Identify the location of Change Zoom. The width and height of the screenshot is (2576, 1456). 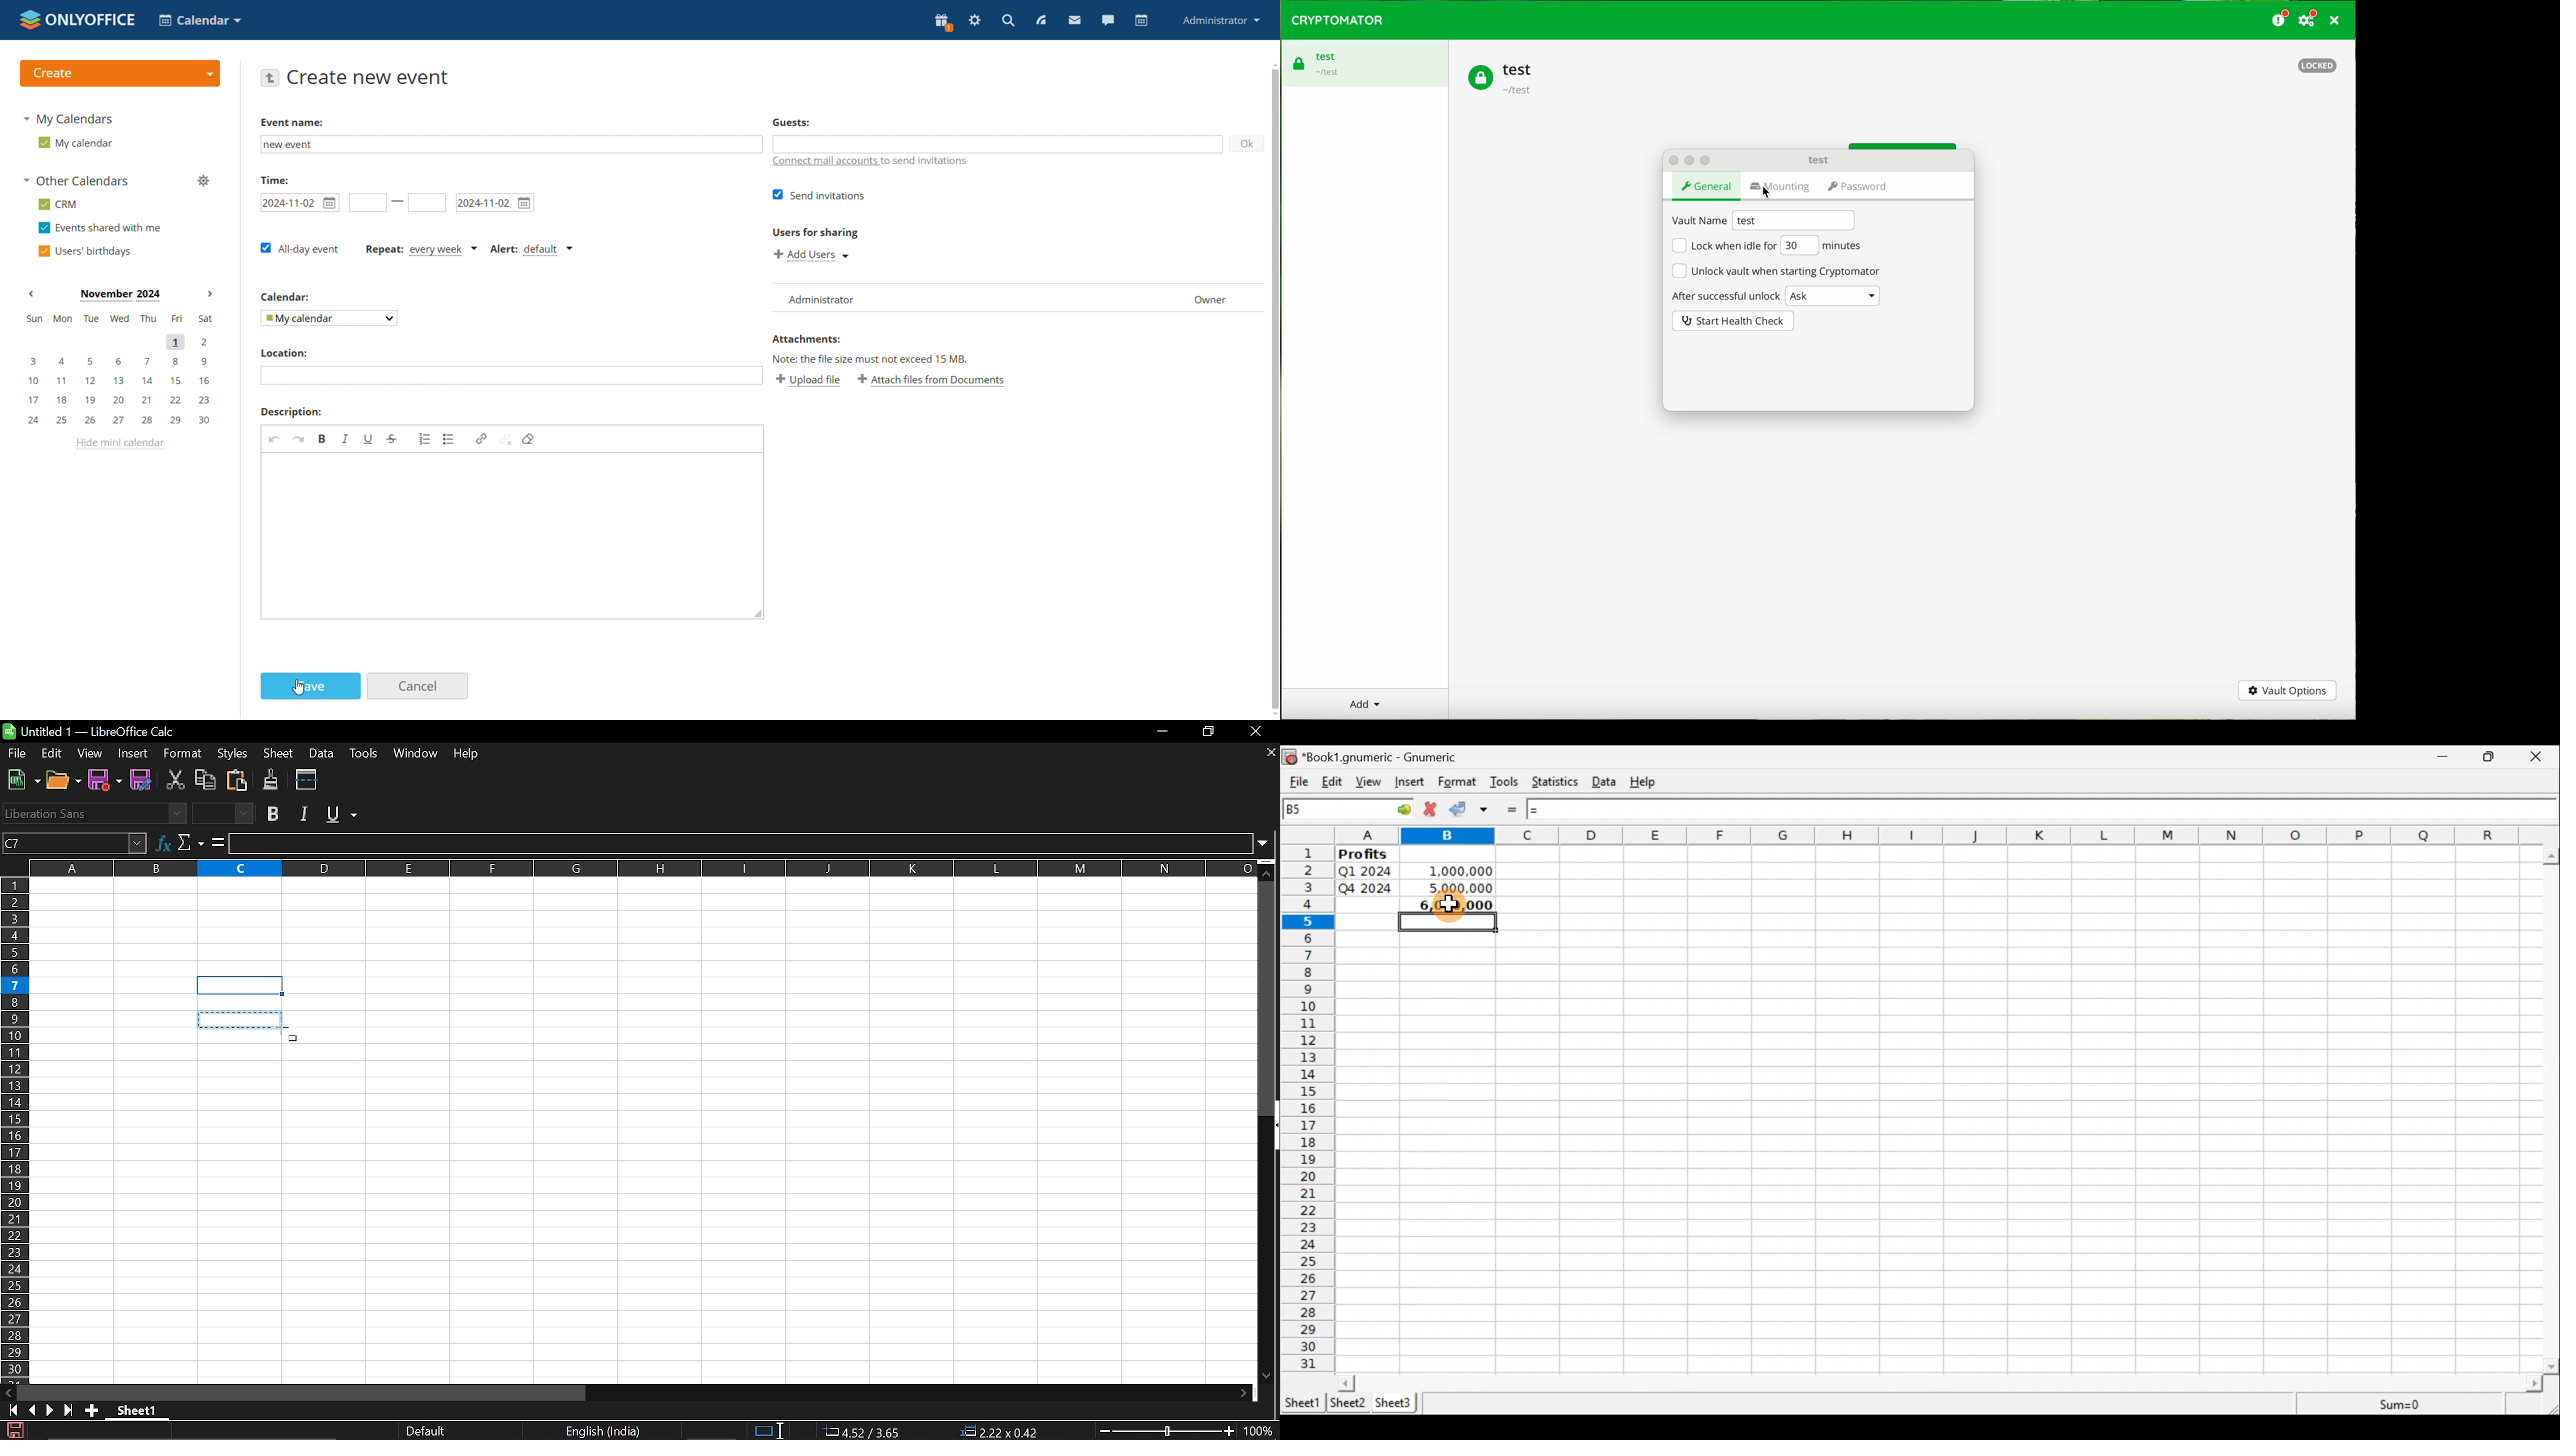
(1168, 1431).